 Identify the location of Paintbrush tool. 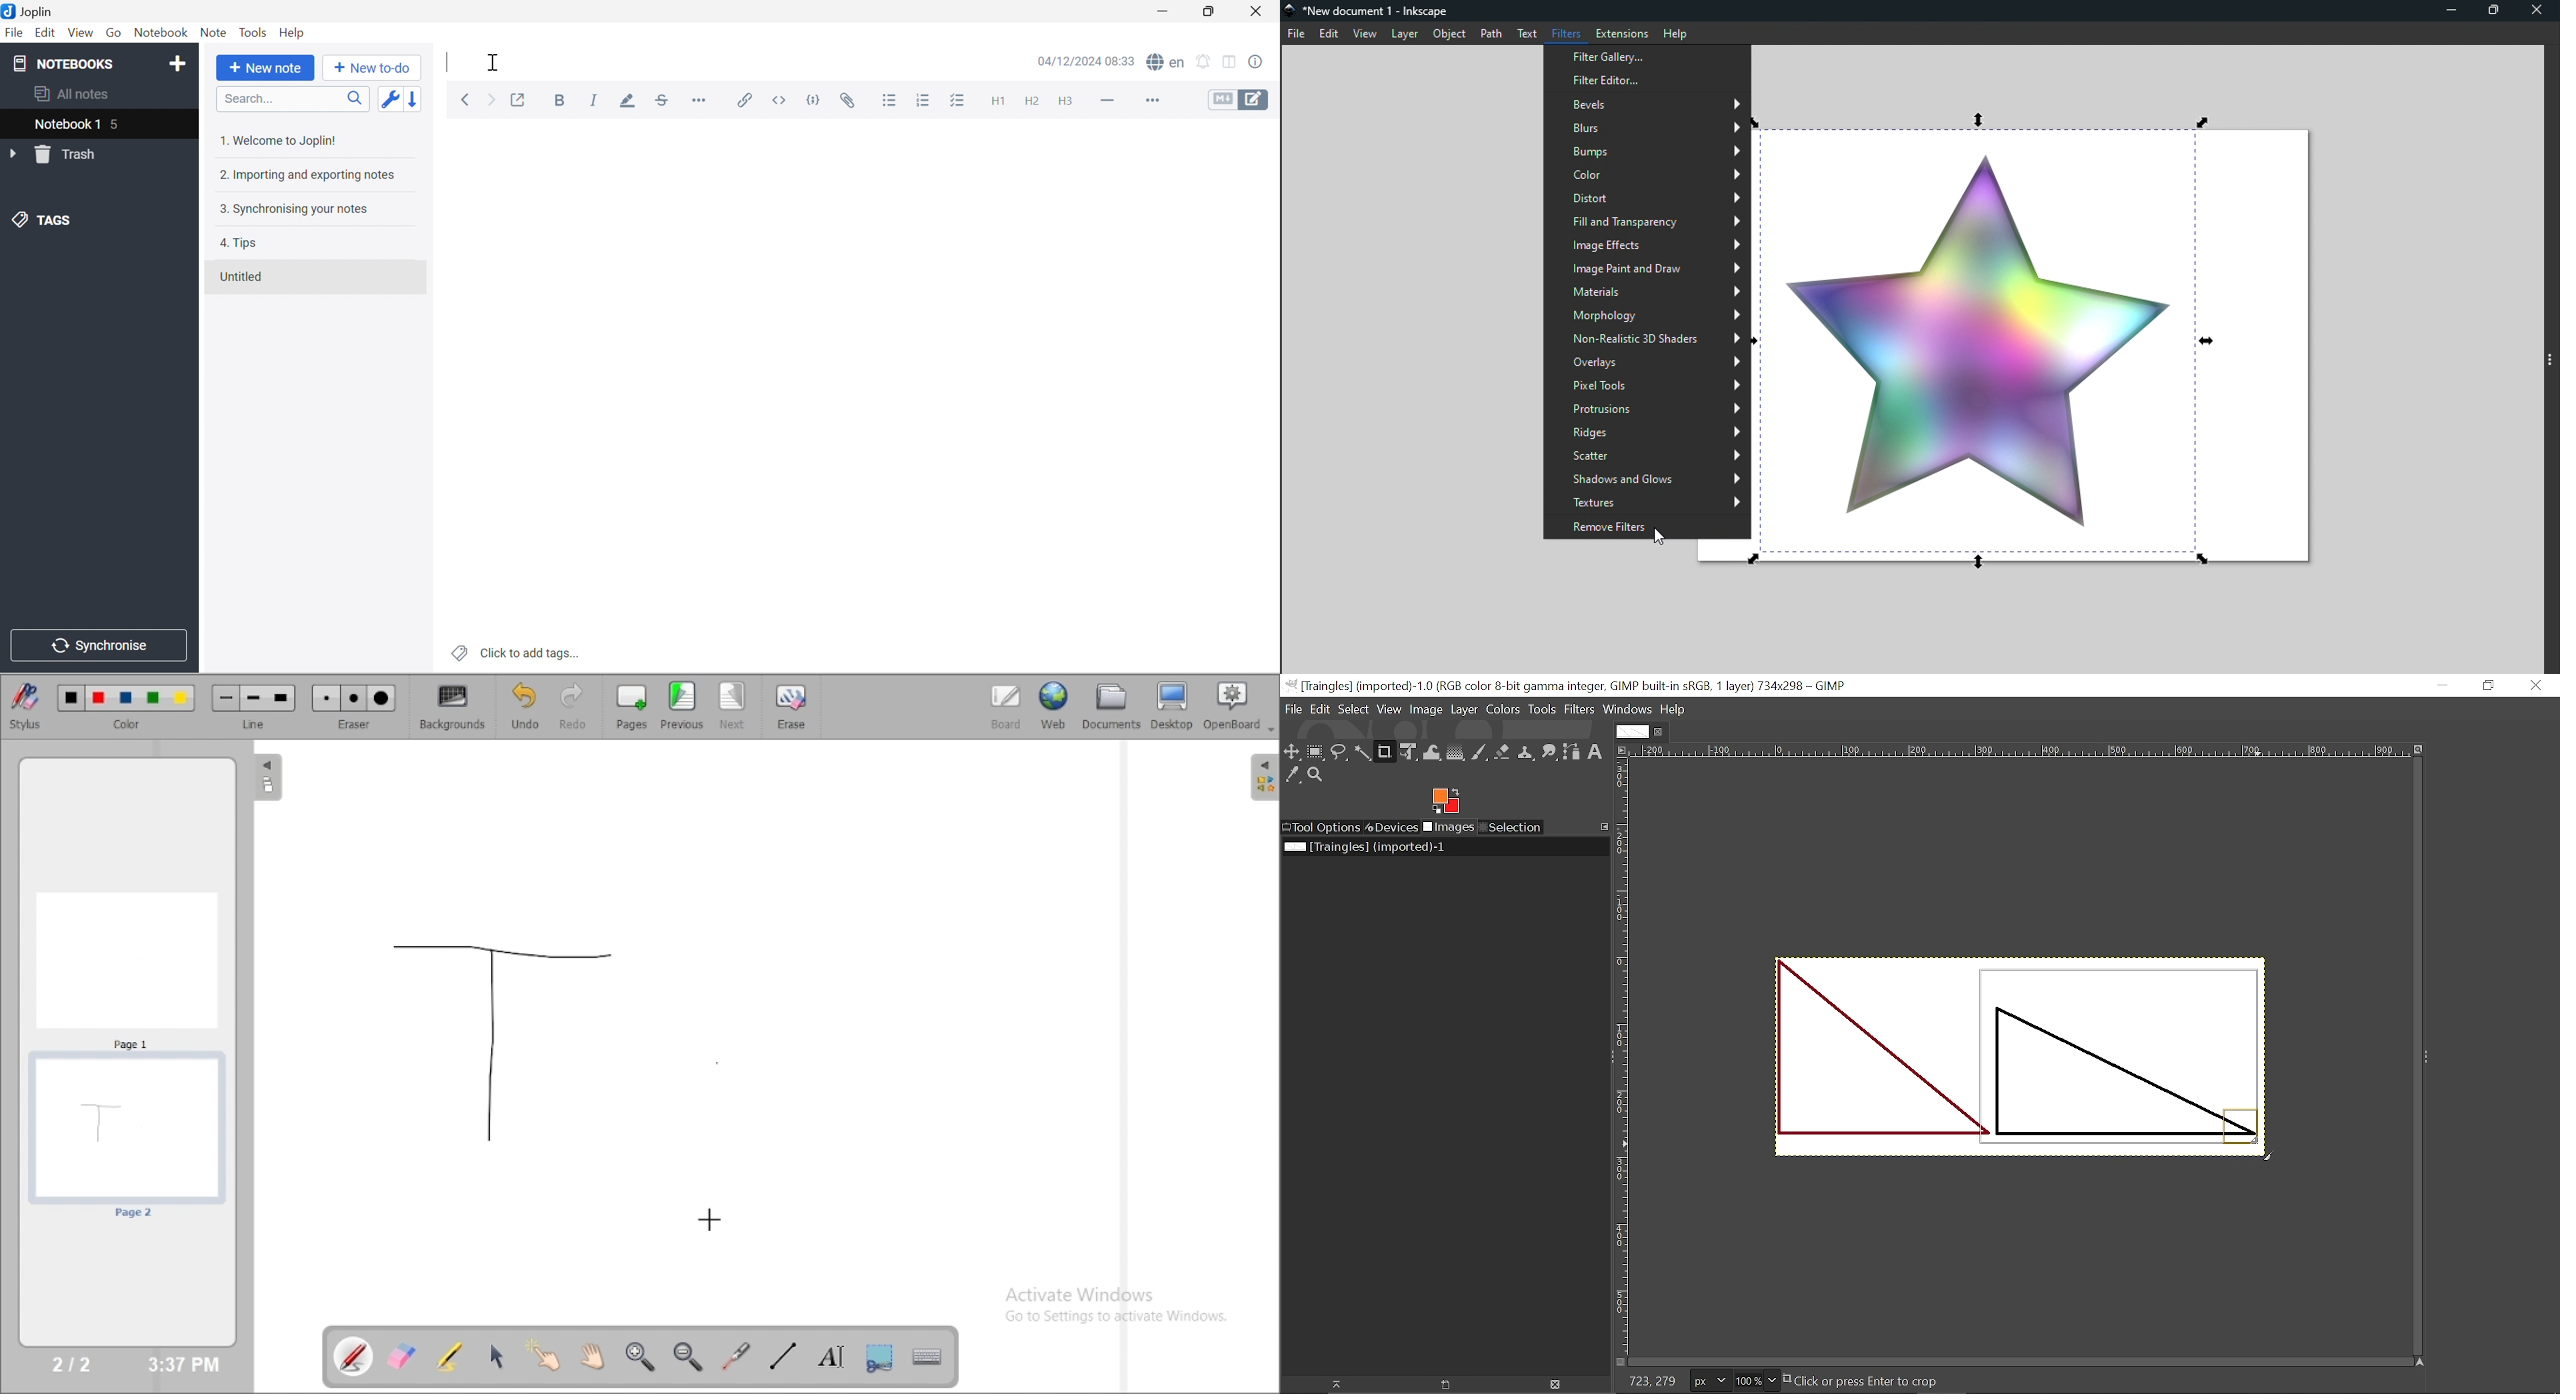
(1479, 753).